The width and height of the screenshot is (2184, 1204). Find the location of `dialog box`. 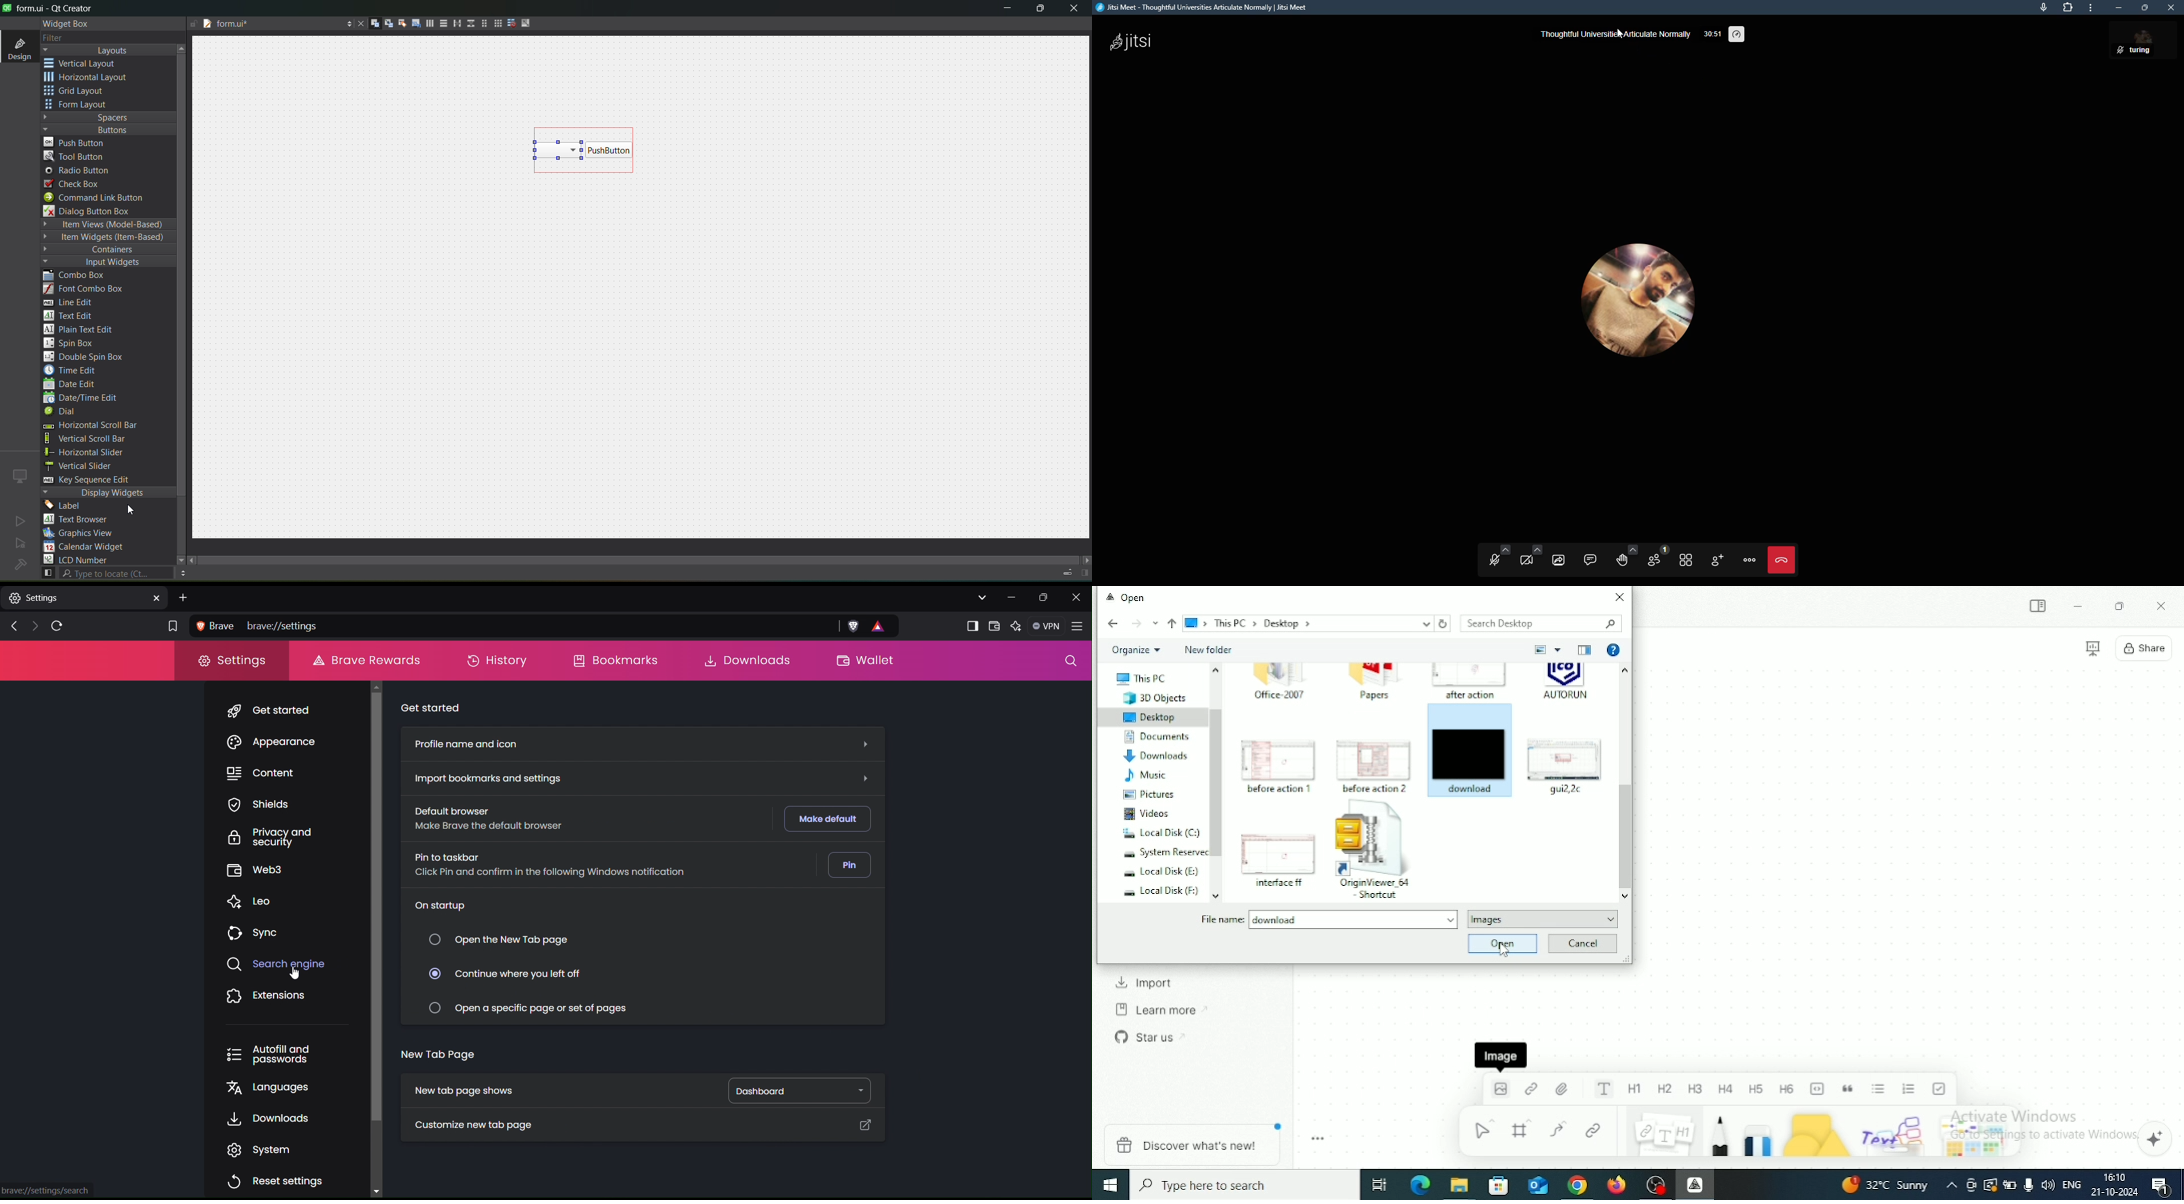

dialog box is located at coordinates (95, 211).